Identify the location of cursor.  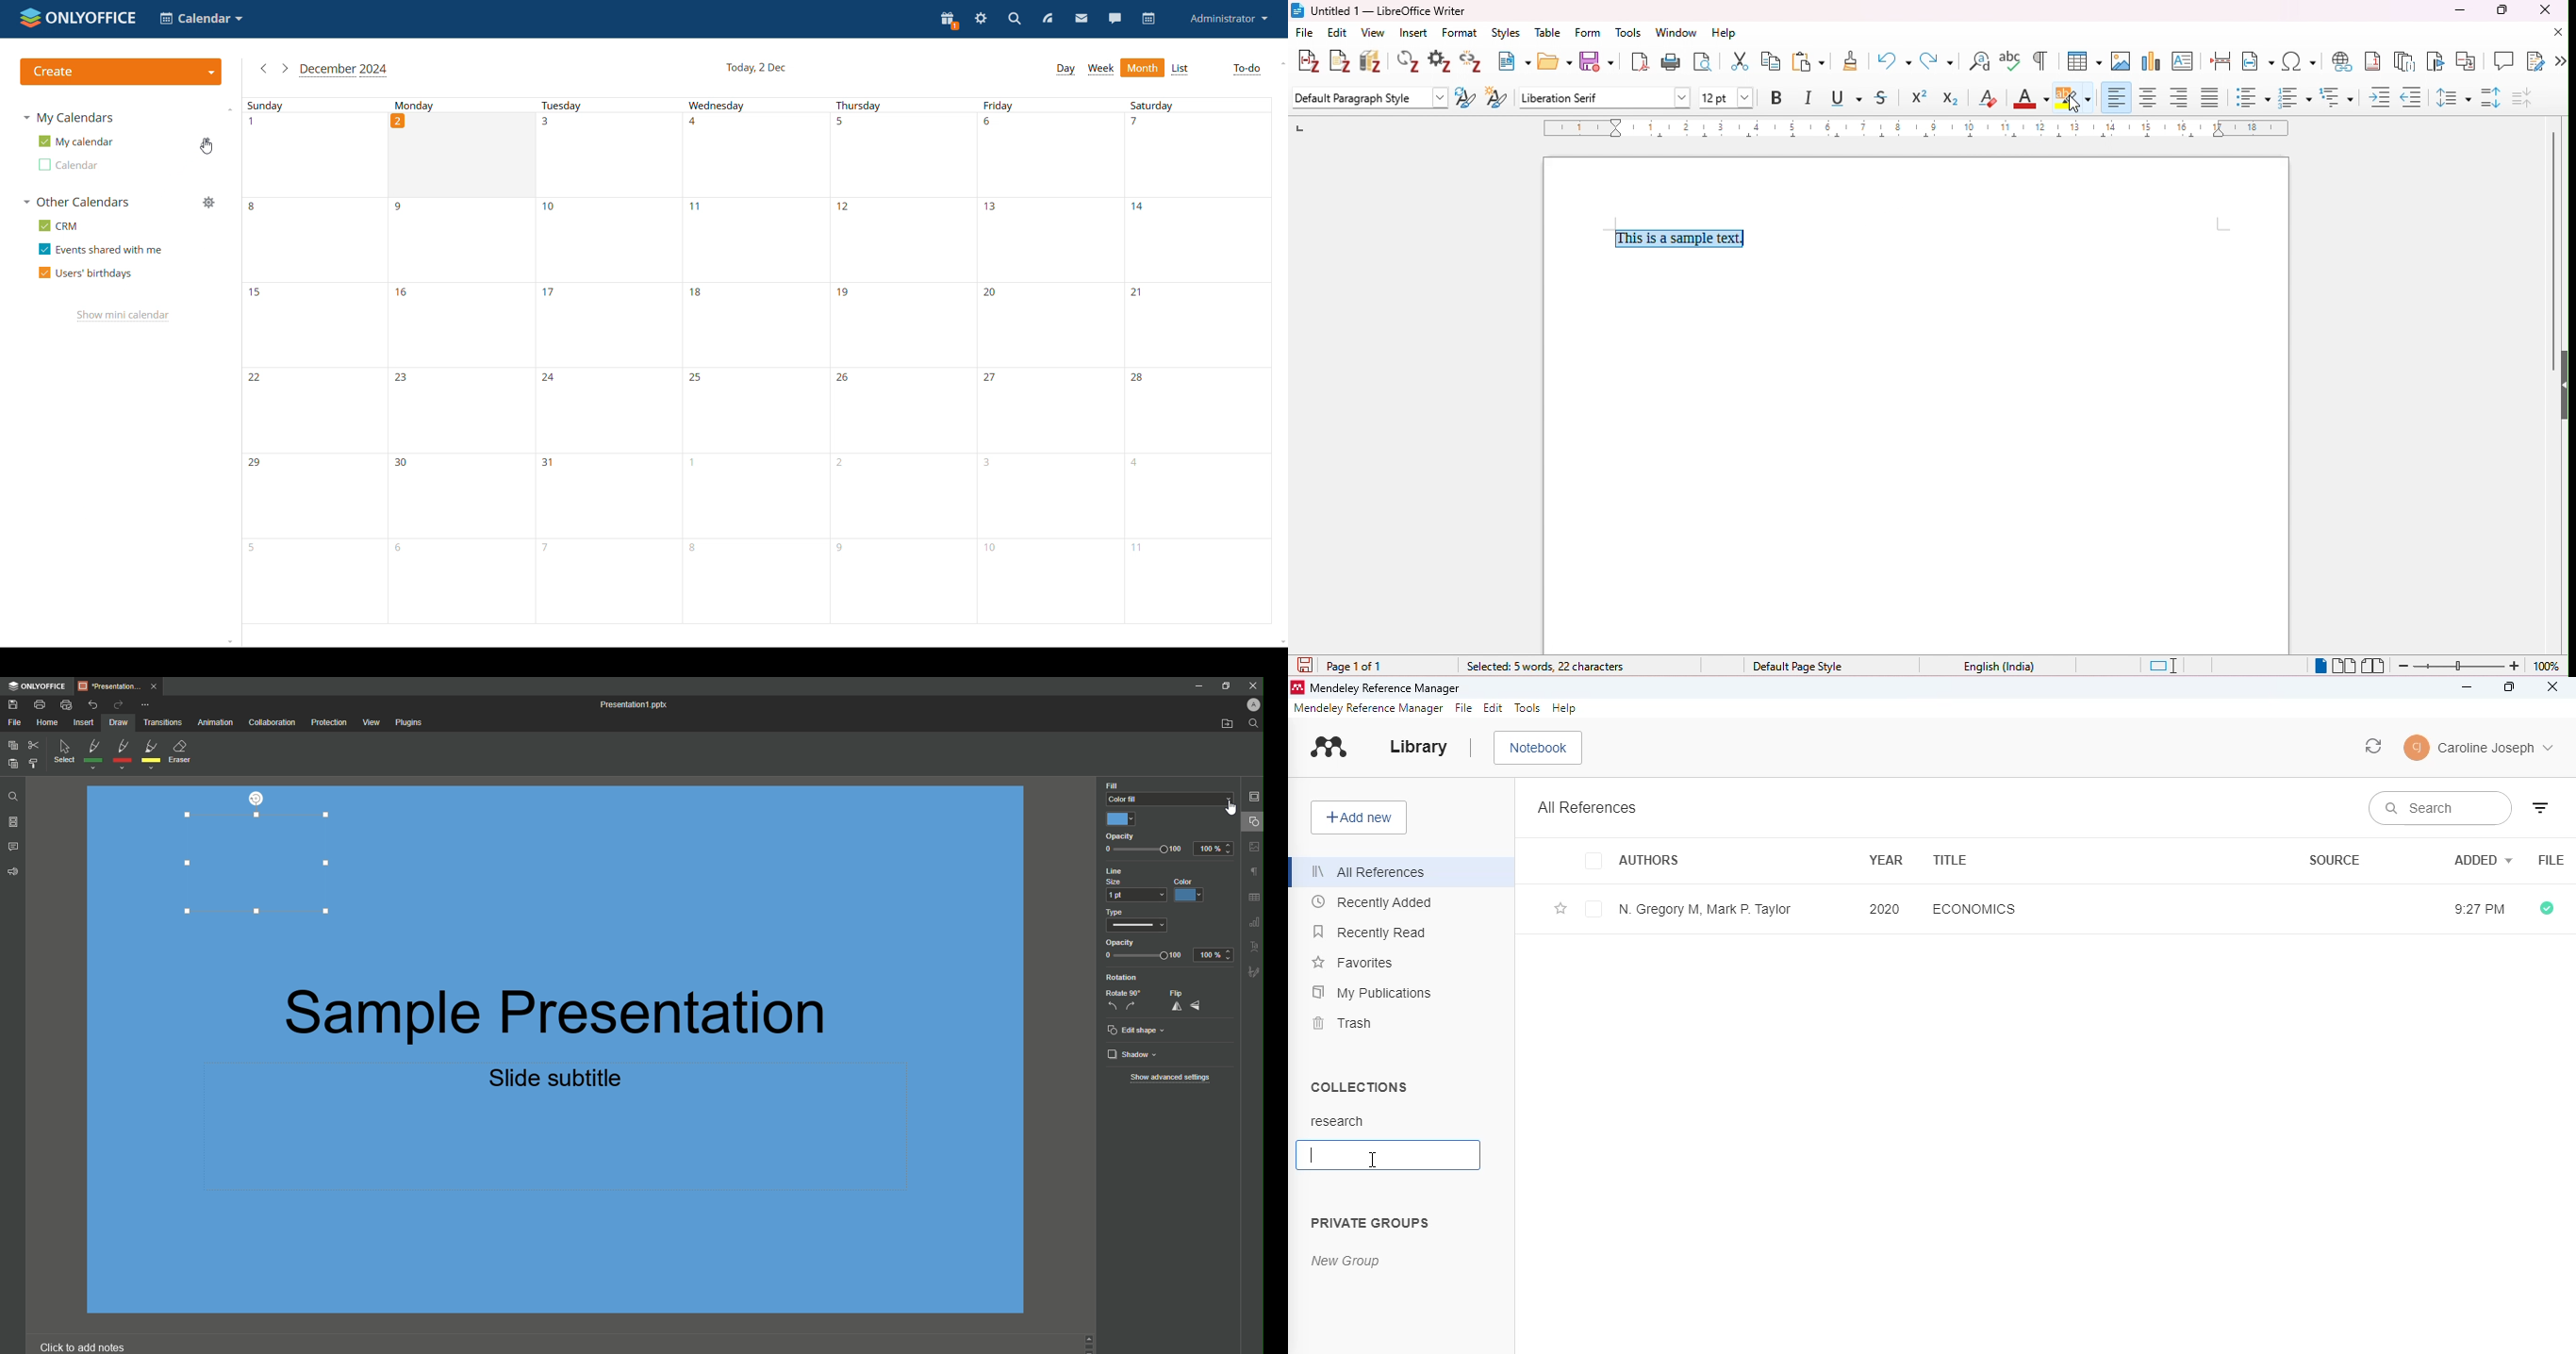
(1236, 811).